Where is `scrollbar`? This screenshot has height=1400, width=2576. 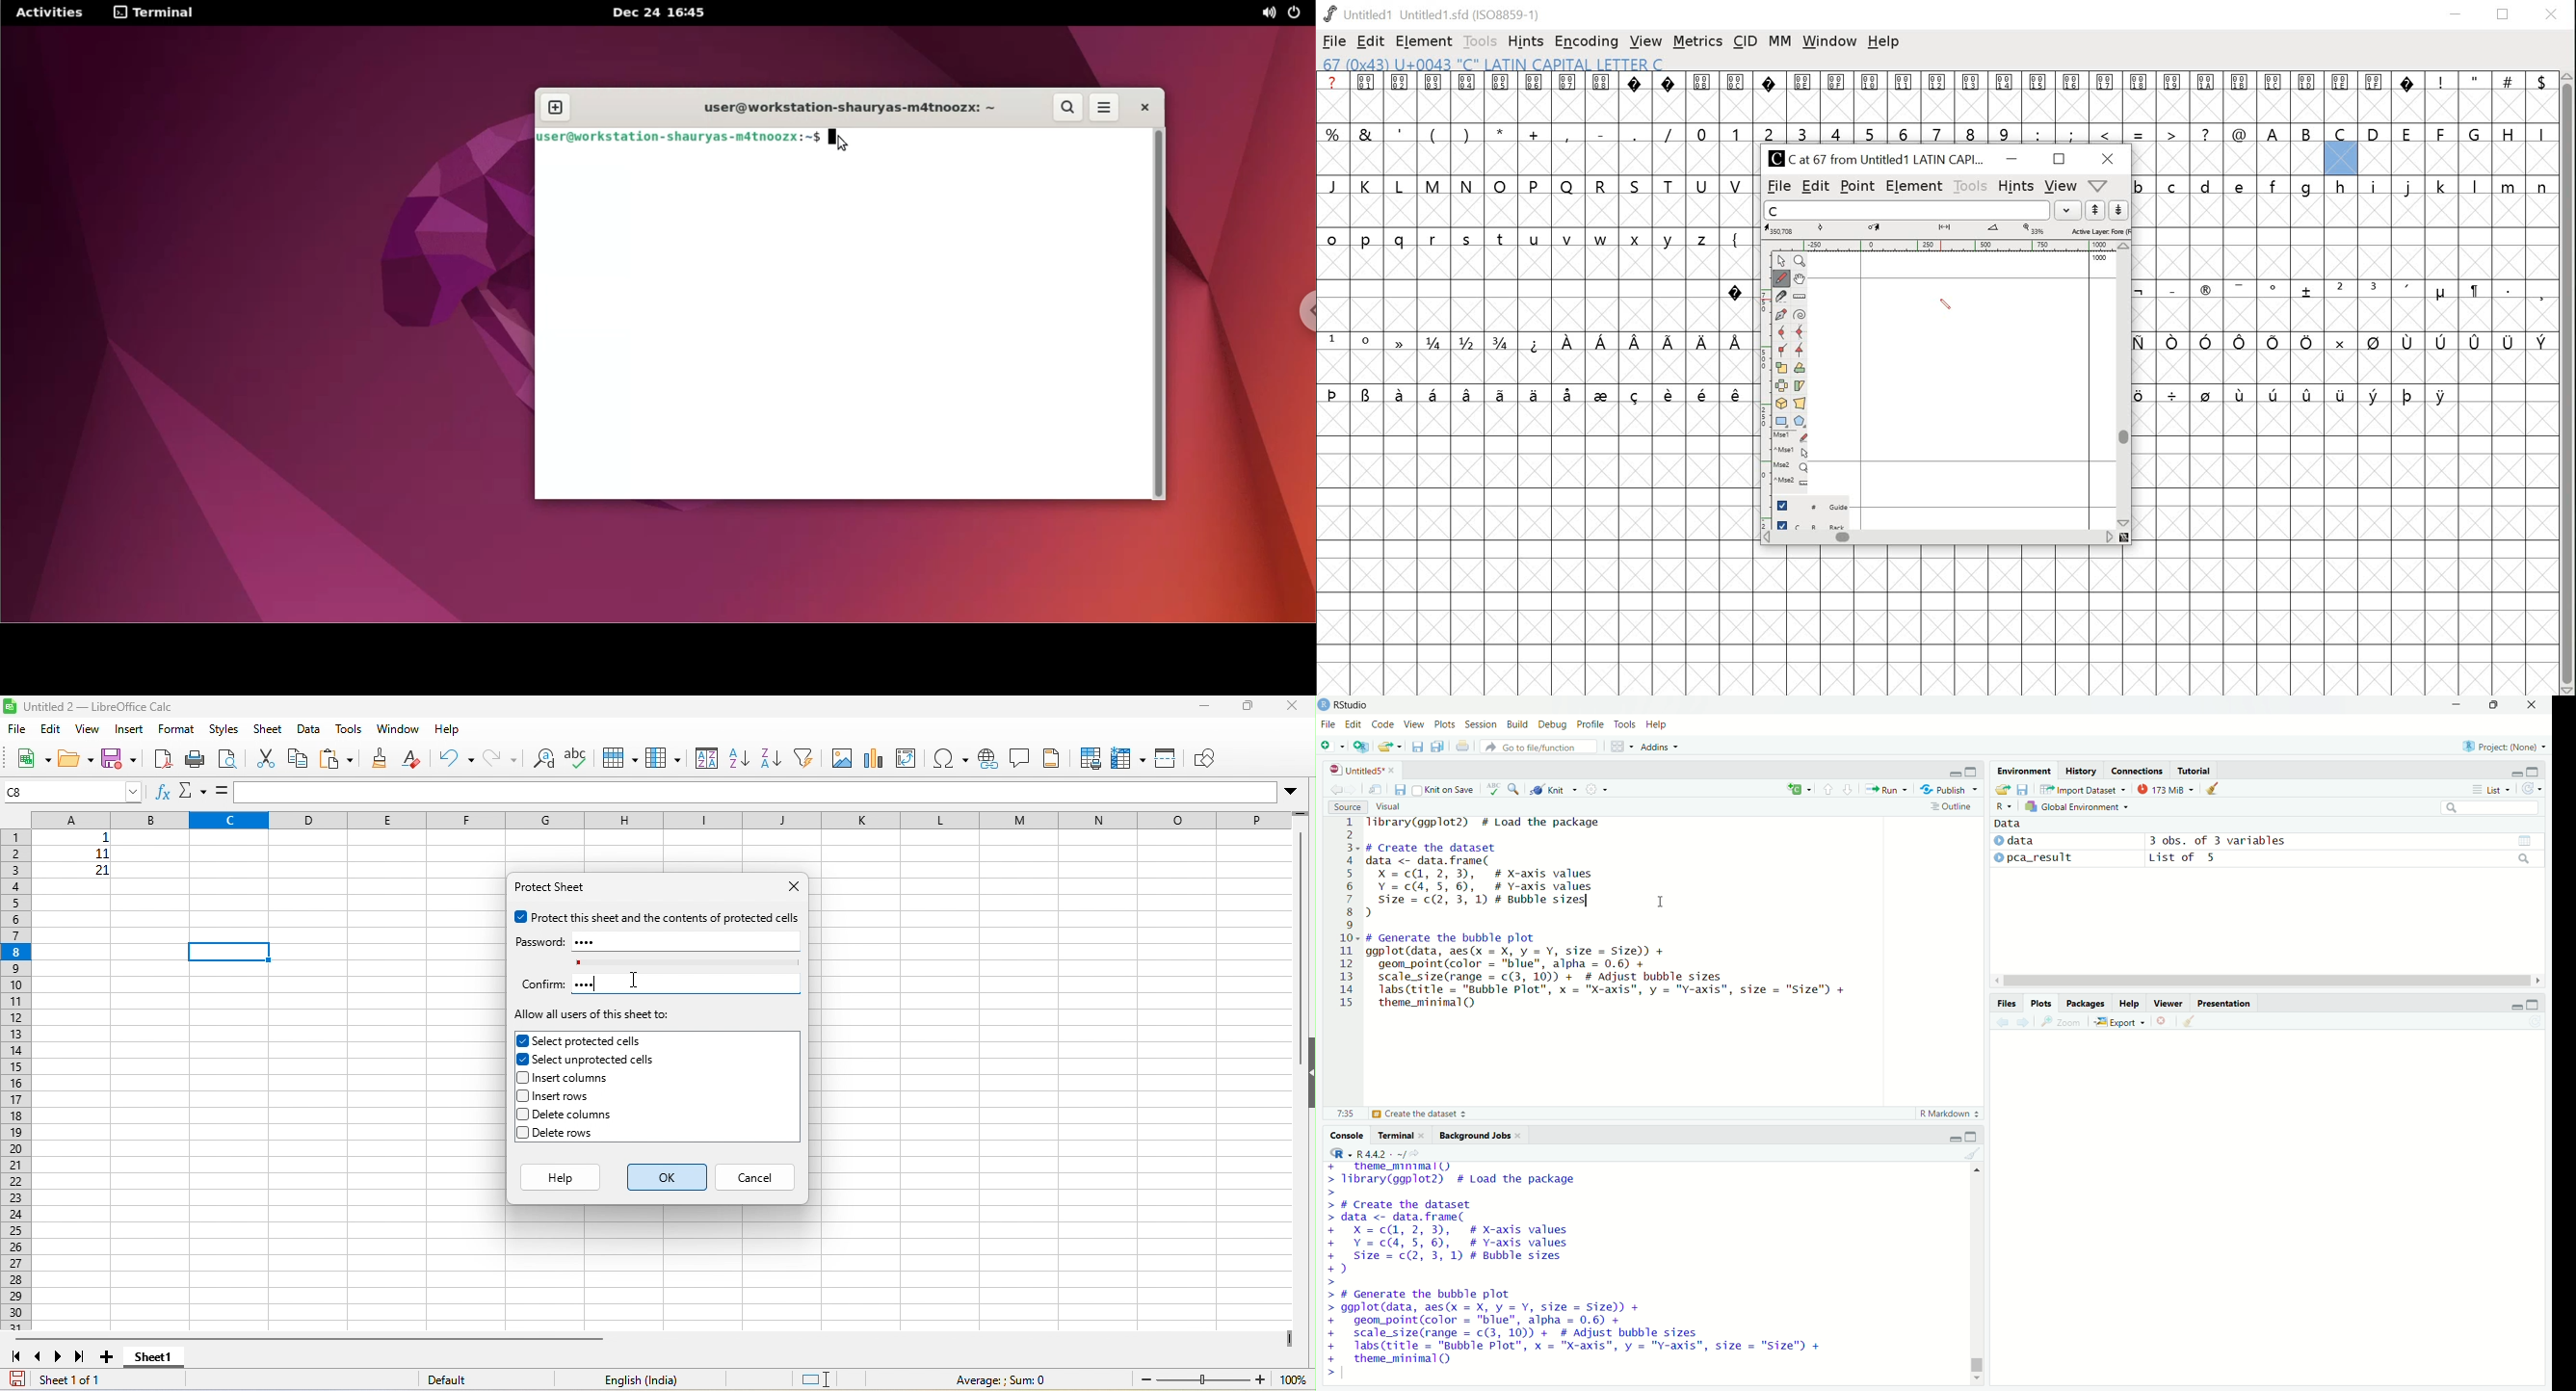
scrollbar is located at coordinates (2569, 384).